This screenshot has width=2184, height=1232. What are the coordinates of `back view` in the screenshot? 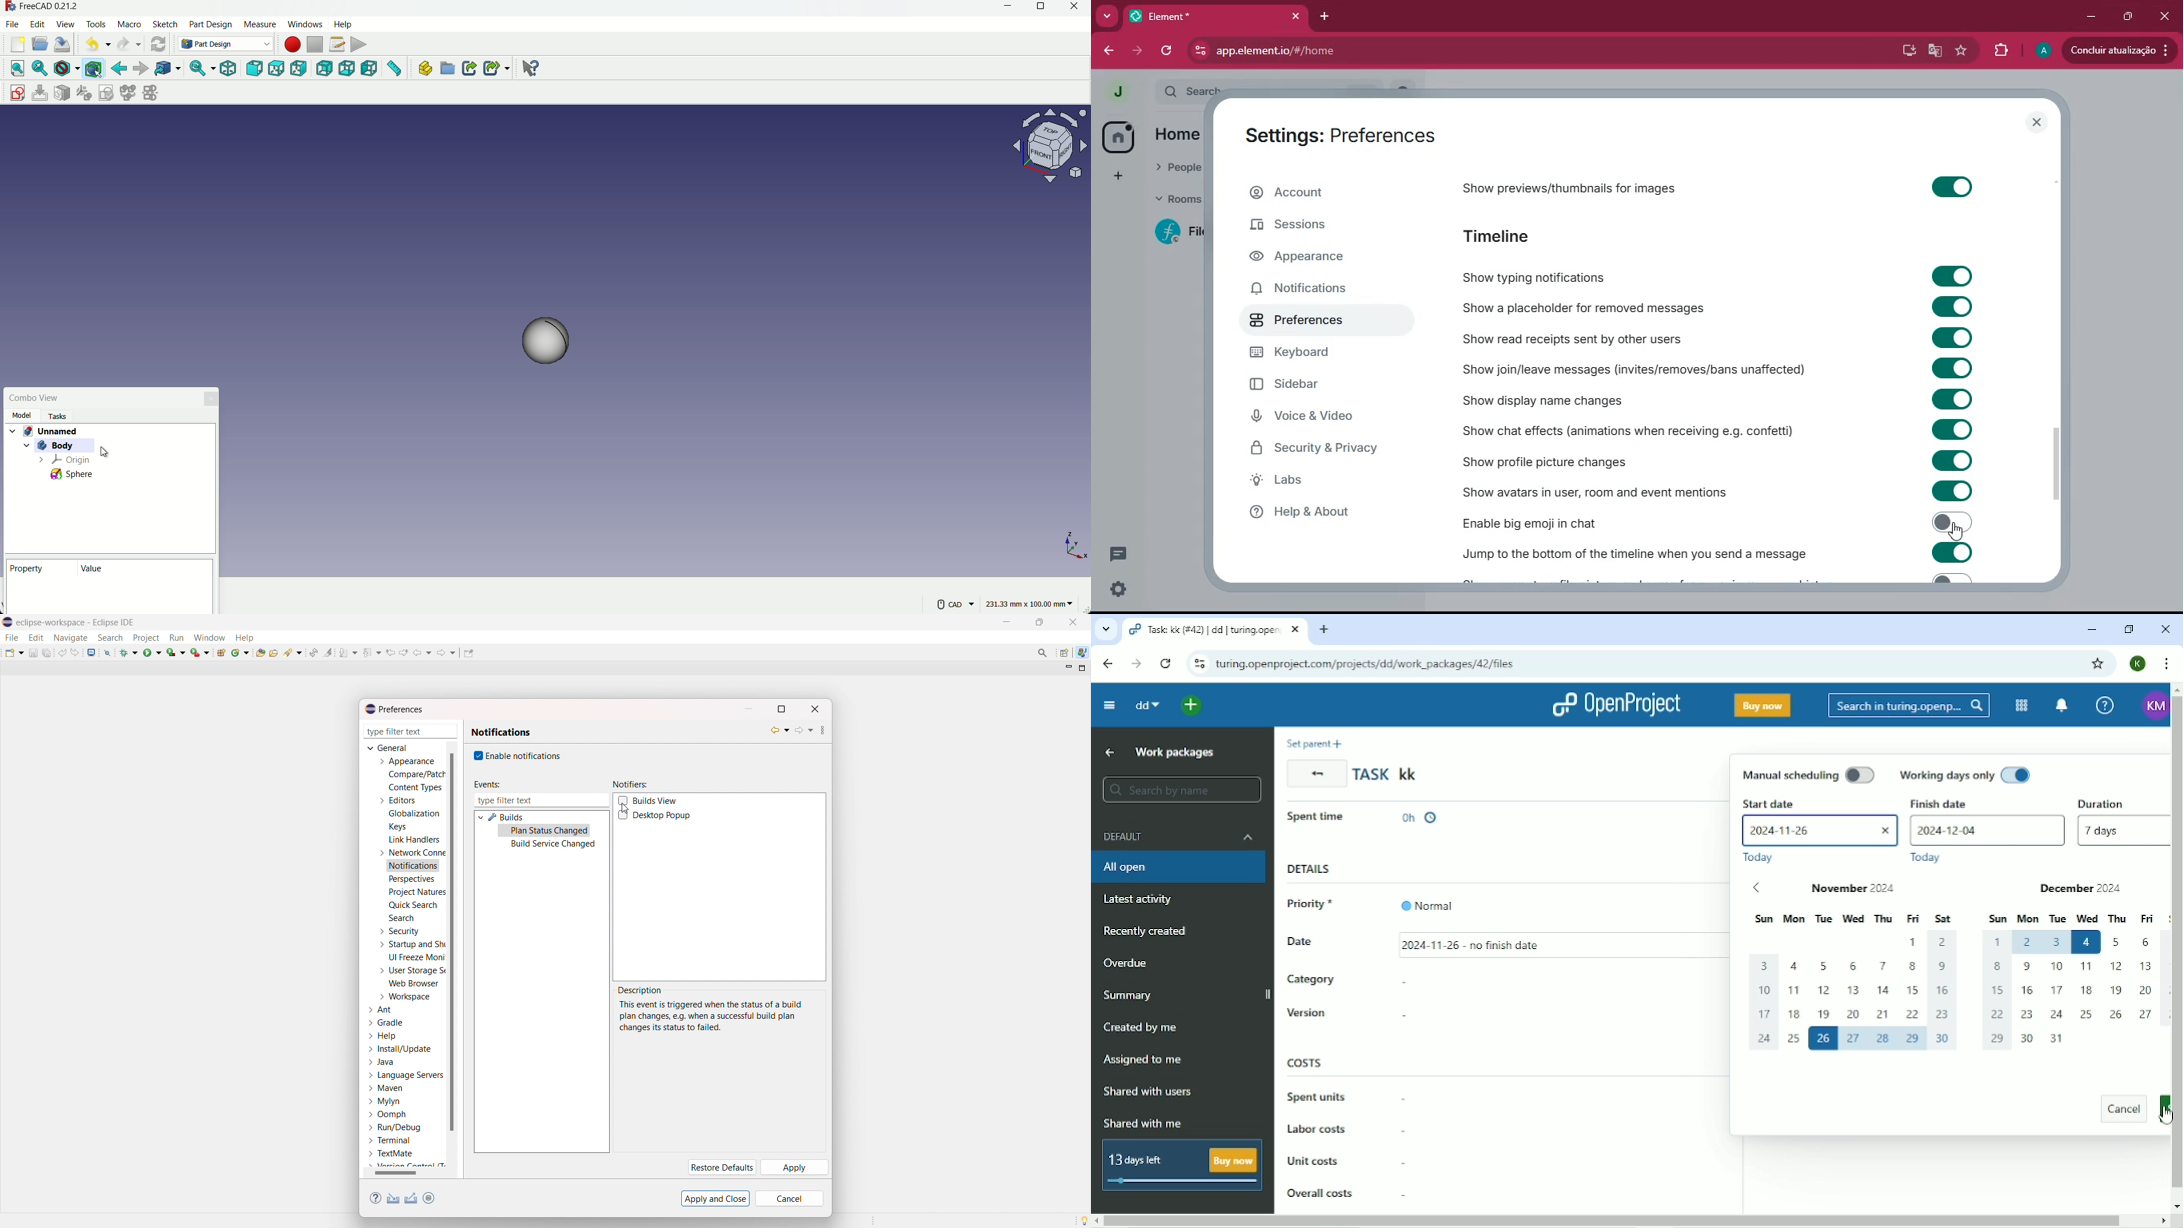 It's located at (325, 68).